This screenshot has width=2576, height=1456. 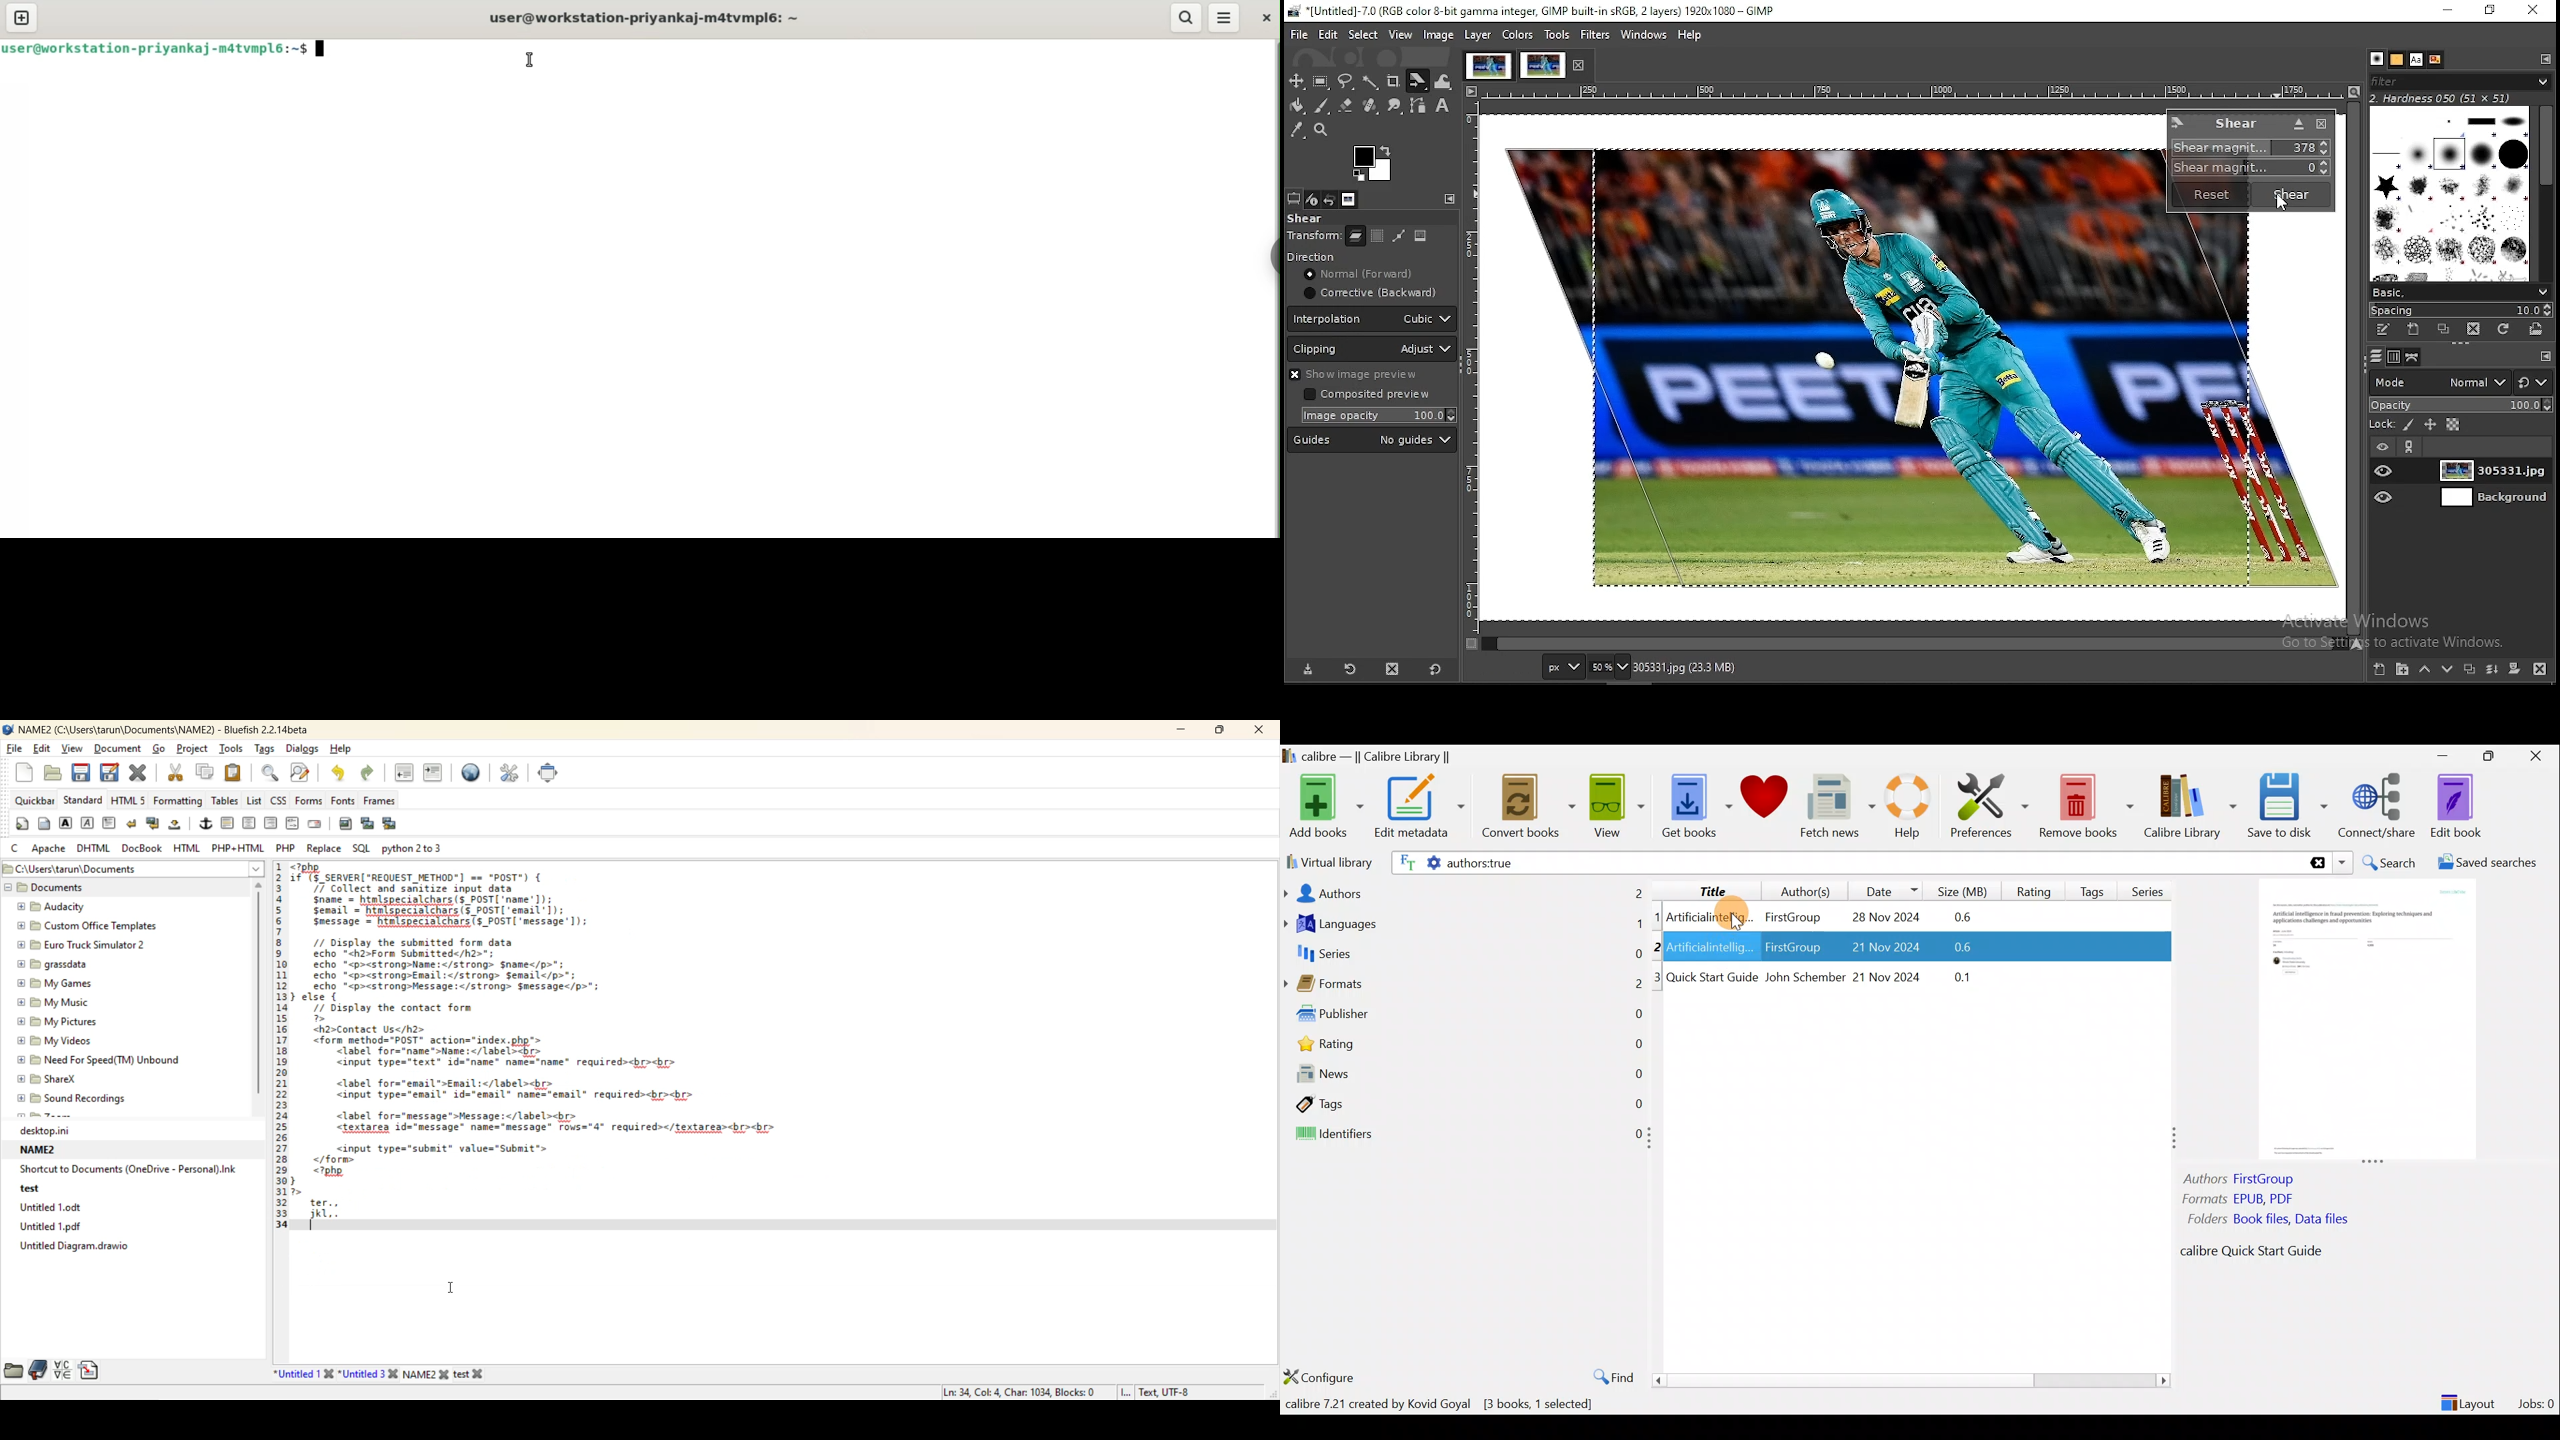 I want to click on Connect/share, so click(x=2379, y=803).